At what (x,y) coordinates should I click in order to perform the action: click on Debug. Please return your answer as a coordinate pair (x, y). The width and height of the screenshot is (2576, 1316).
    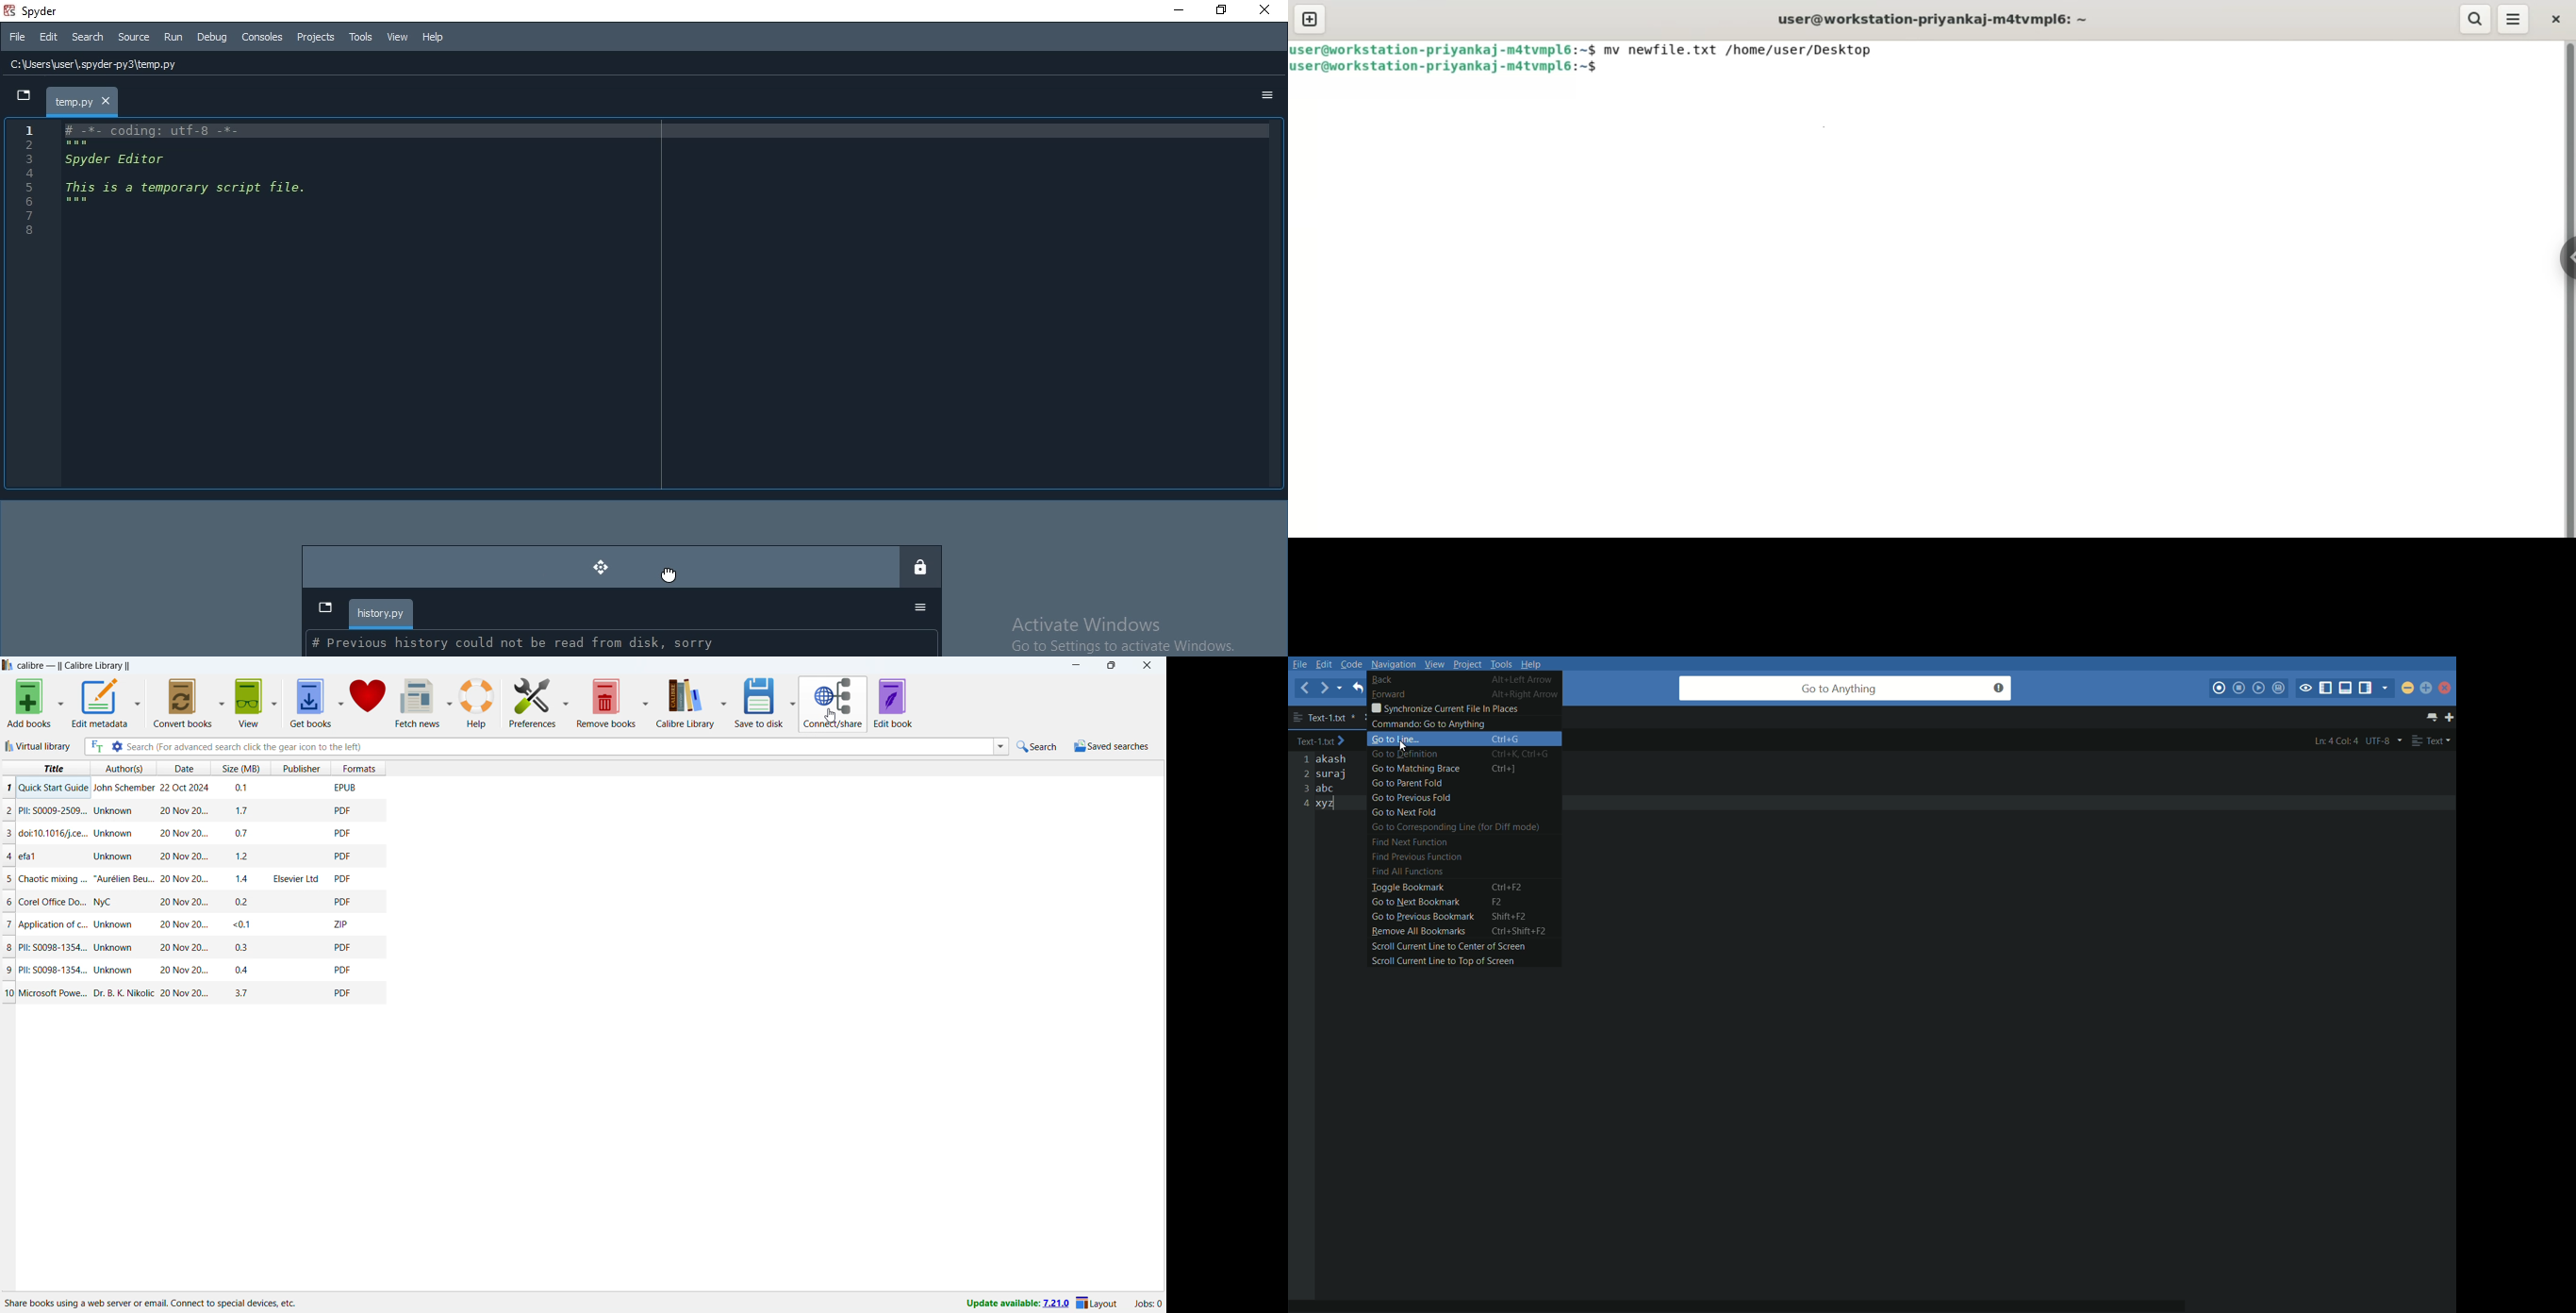
    Looking at the image, I should click on (212, 37).